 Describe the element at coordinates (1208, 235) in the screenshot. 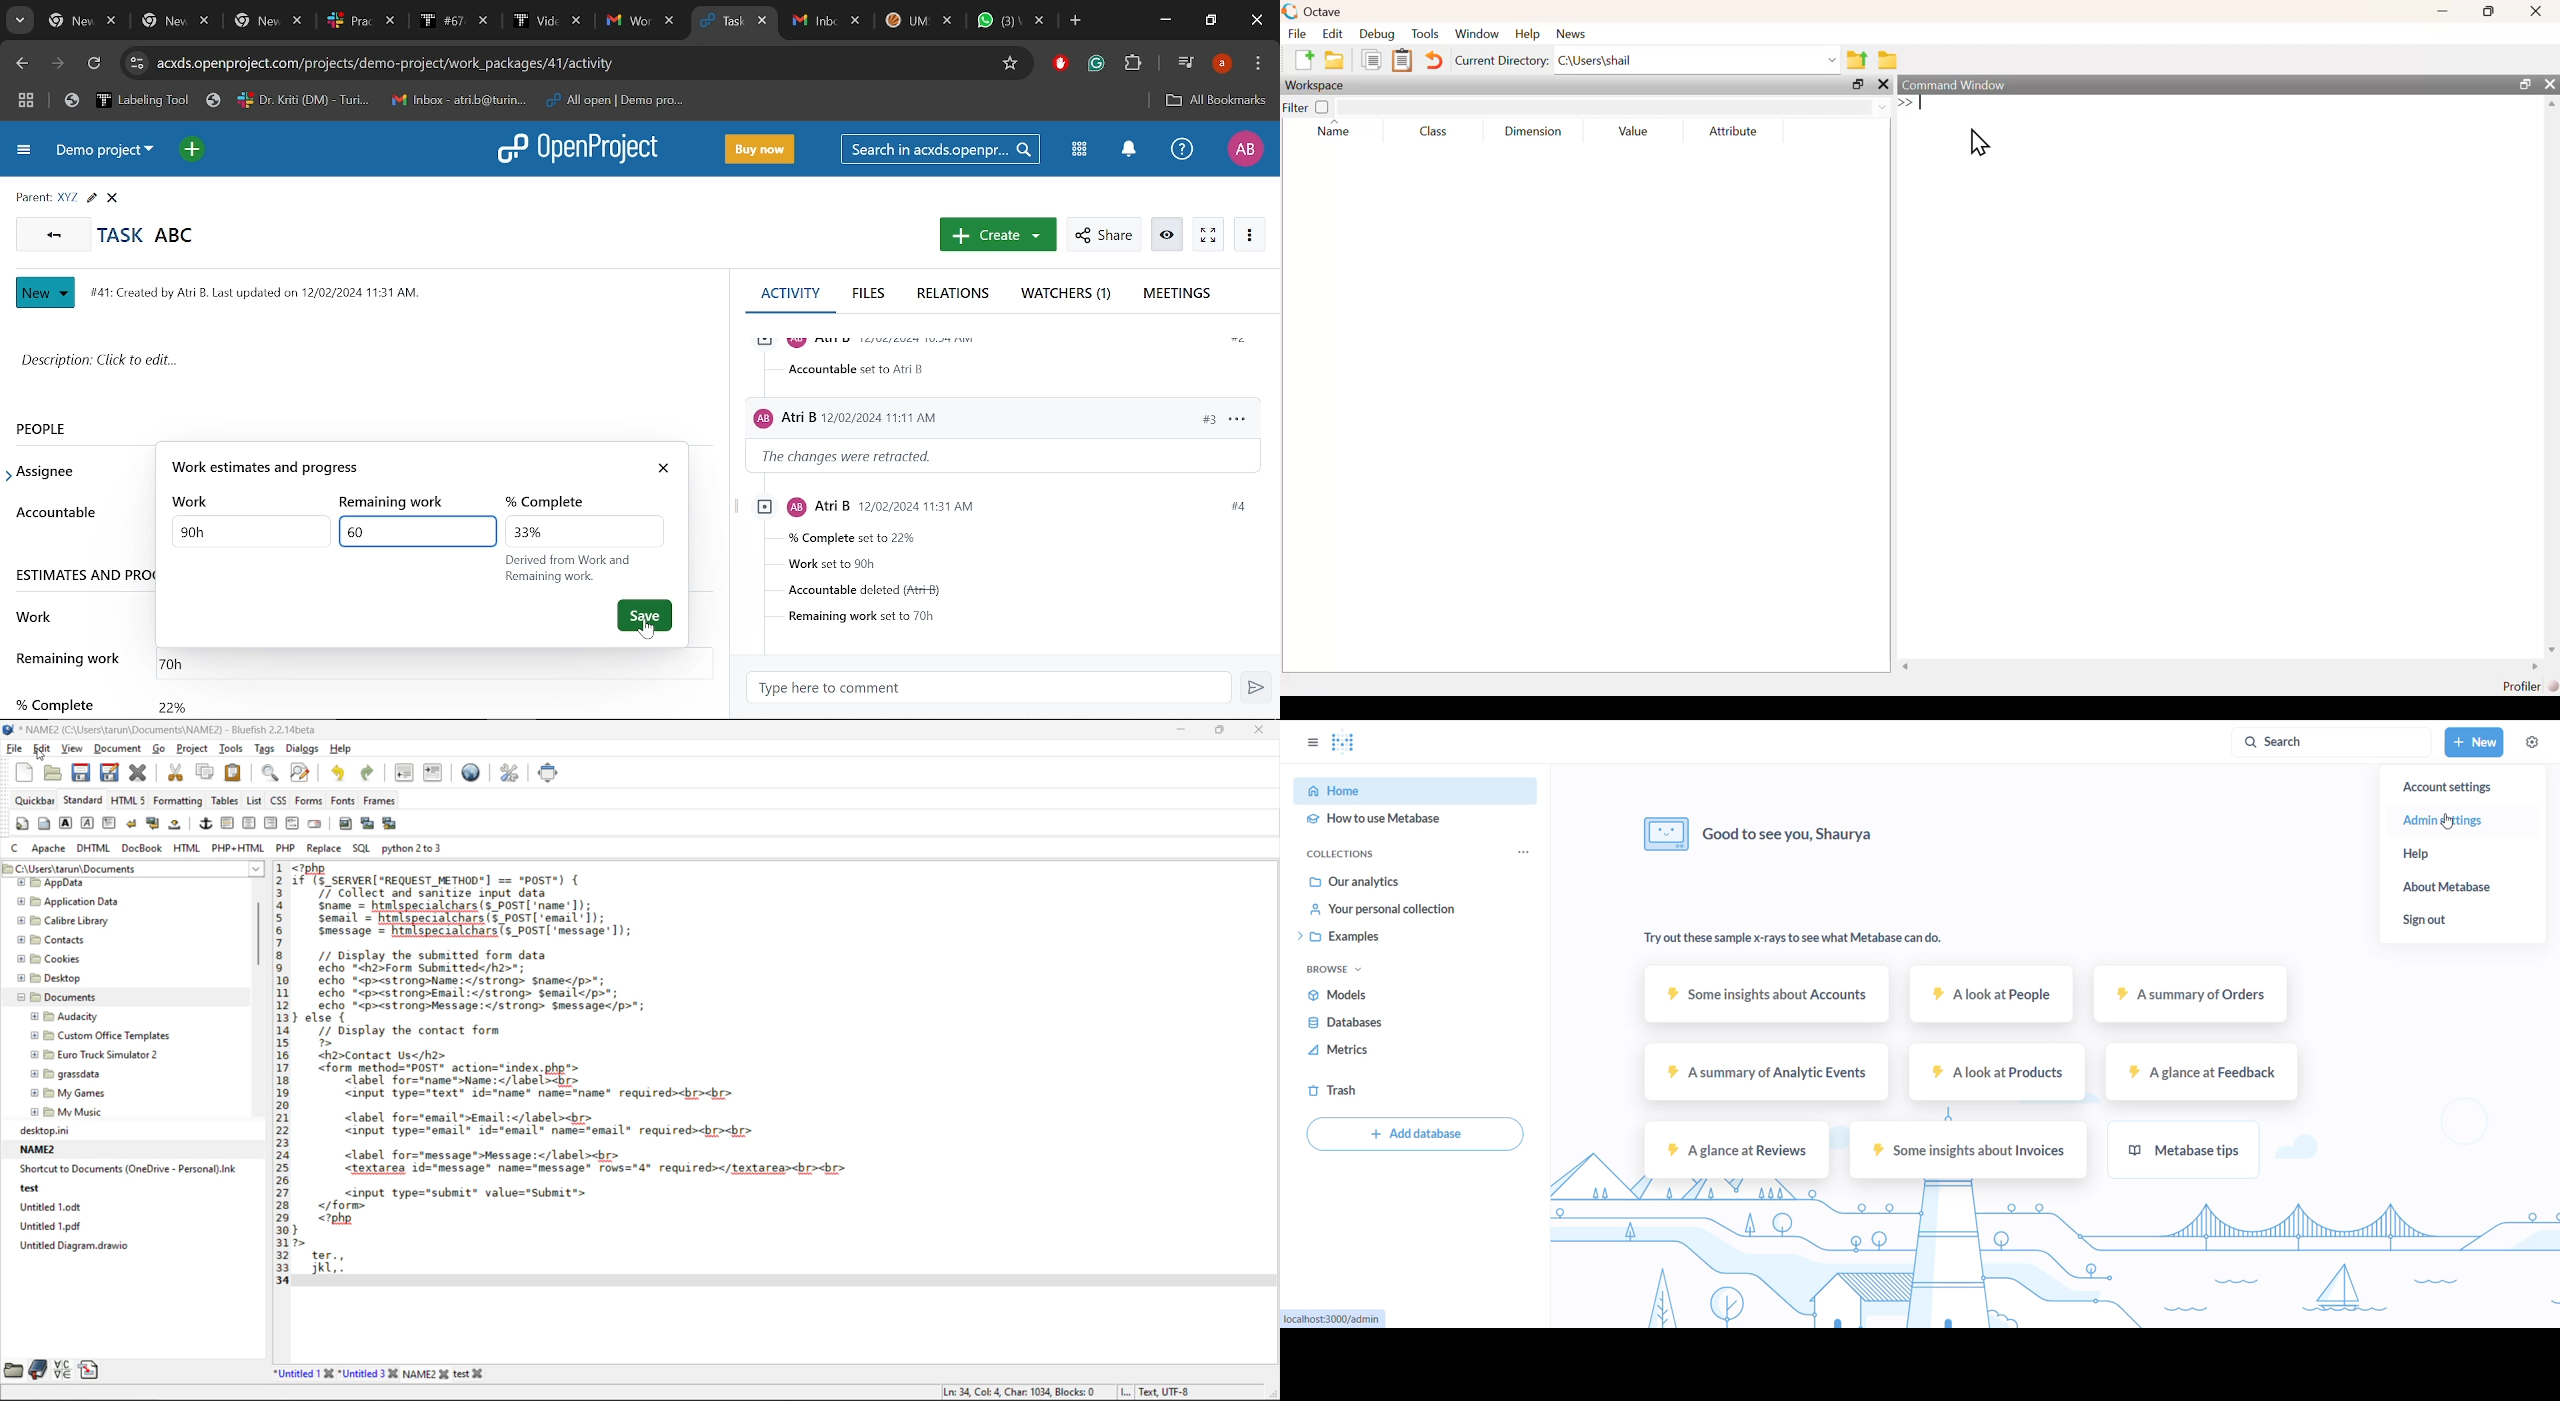

I see `Activate zen mode` at that location.